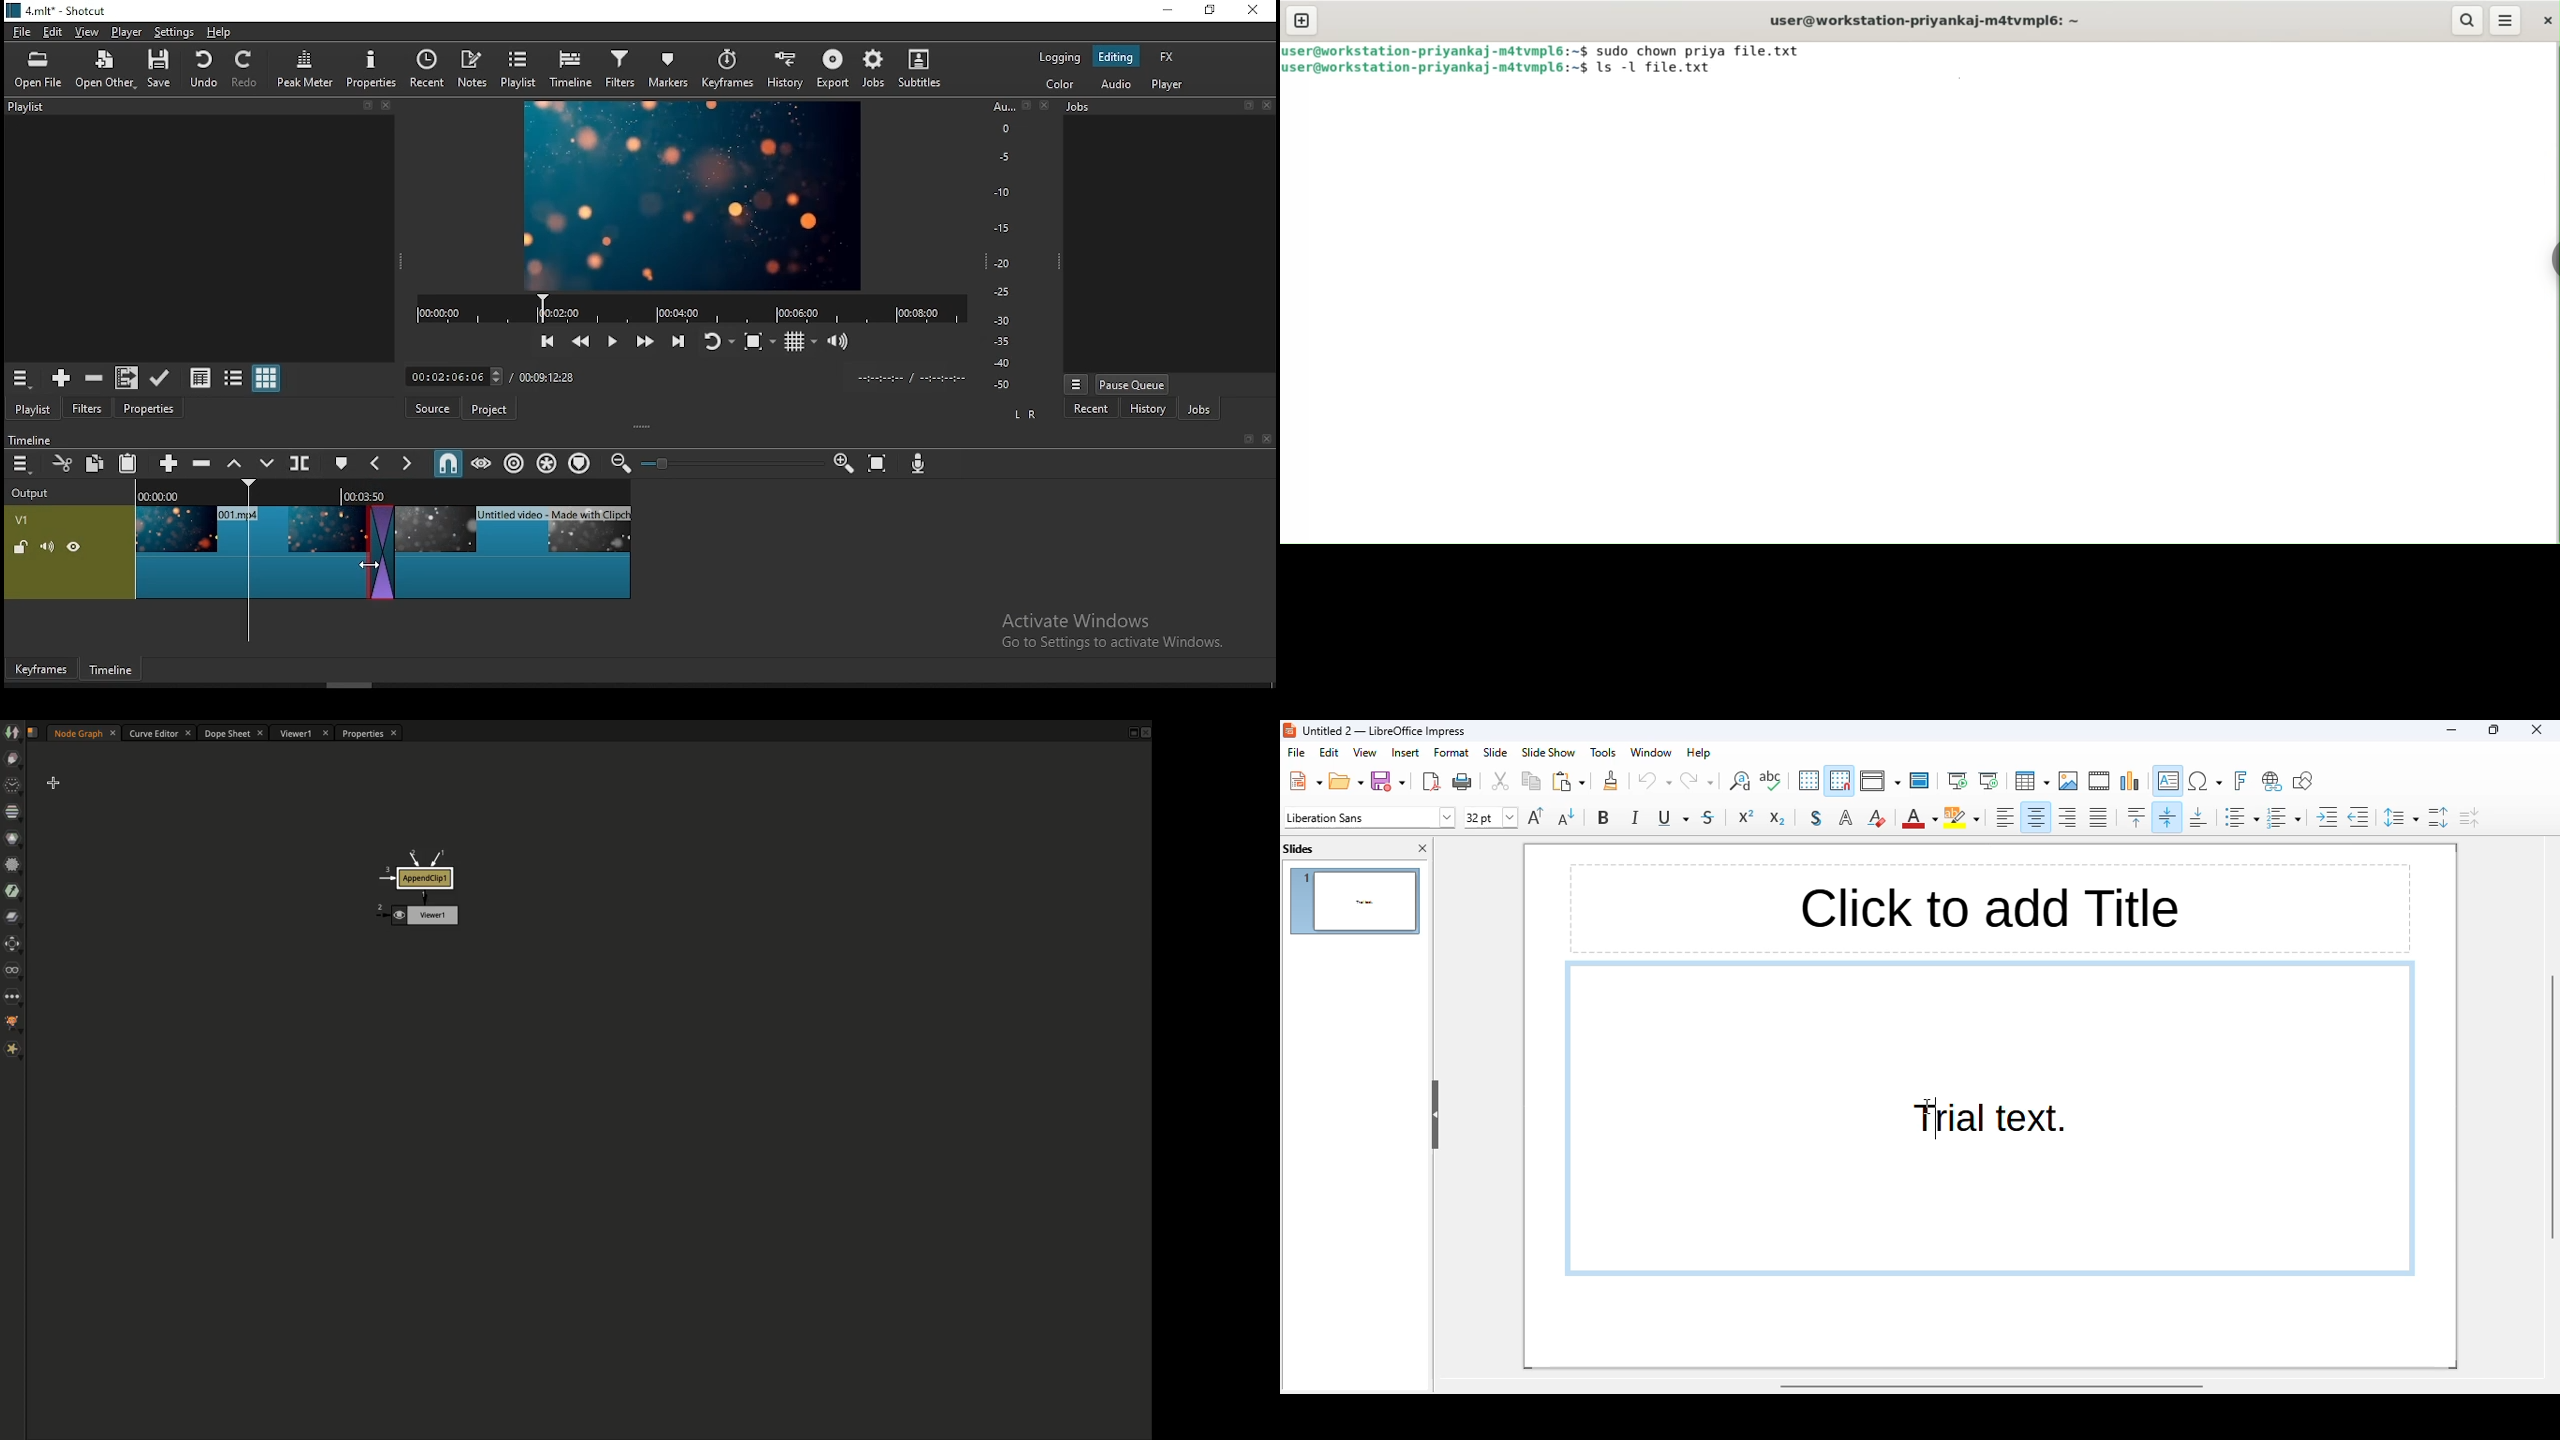 Image resolution: width=2576 pixels, height=1456 pixels. I want to click on zoom timeline to fit, so click(879, 462).